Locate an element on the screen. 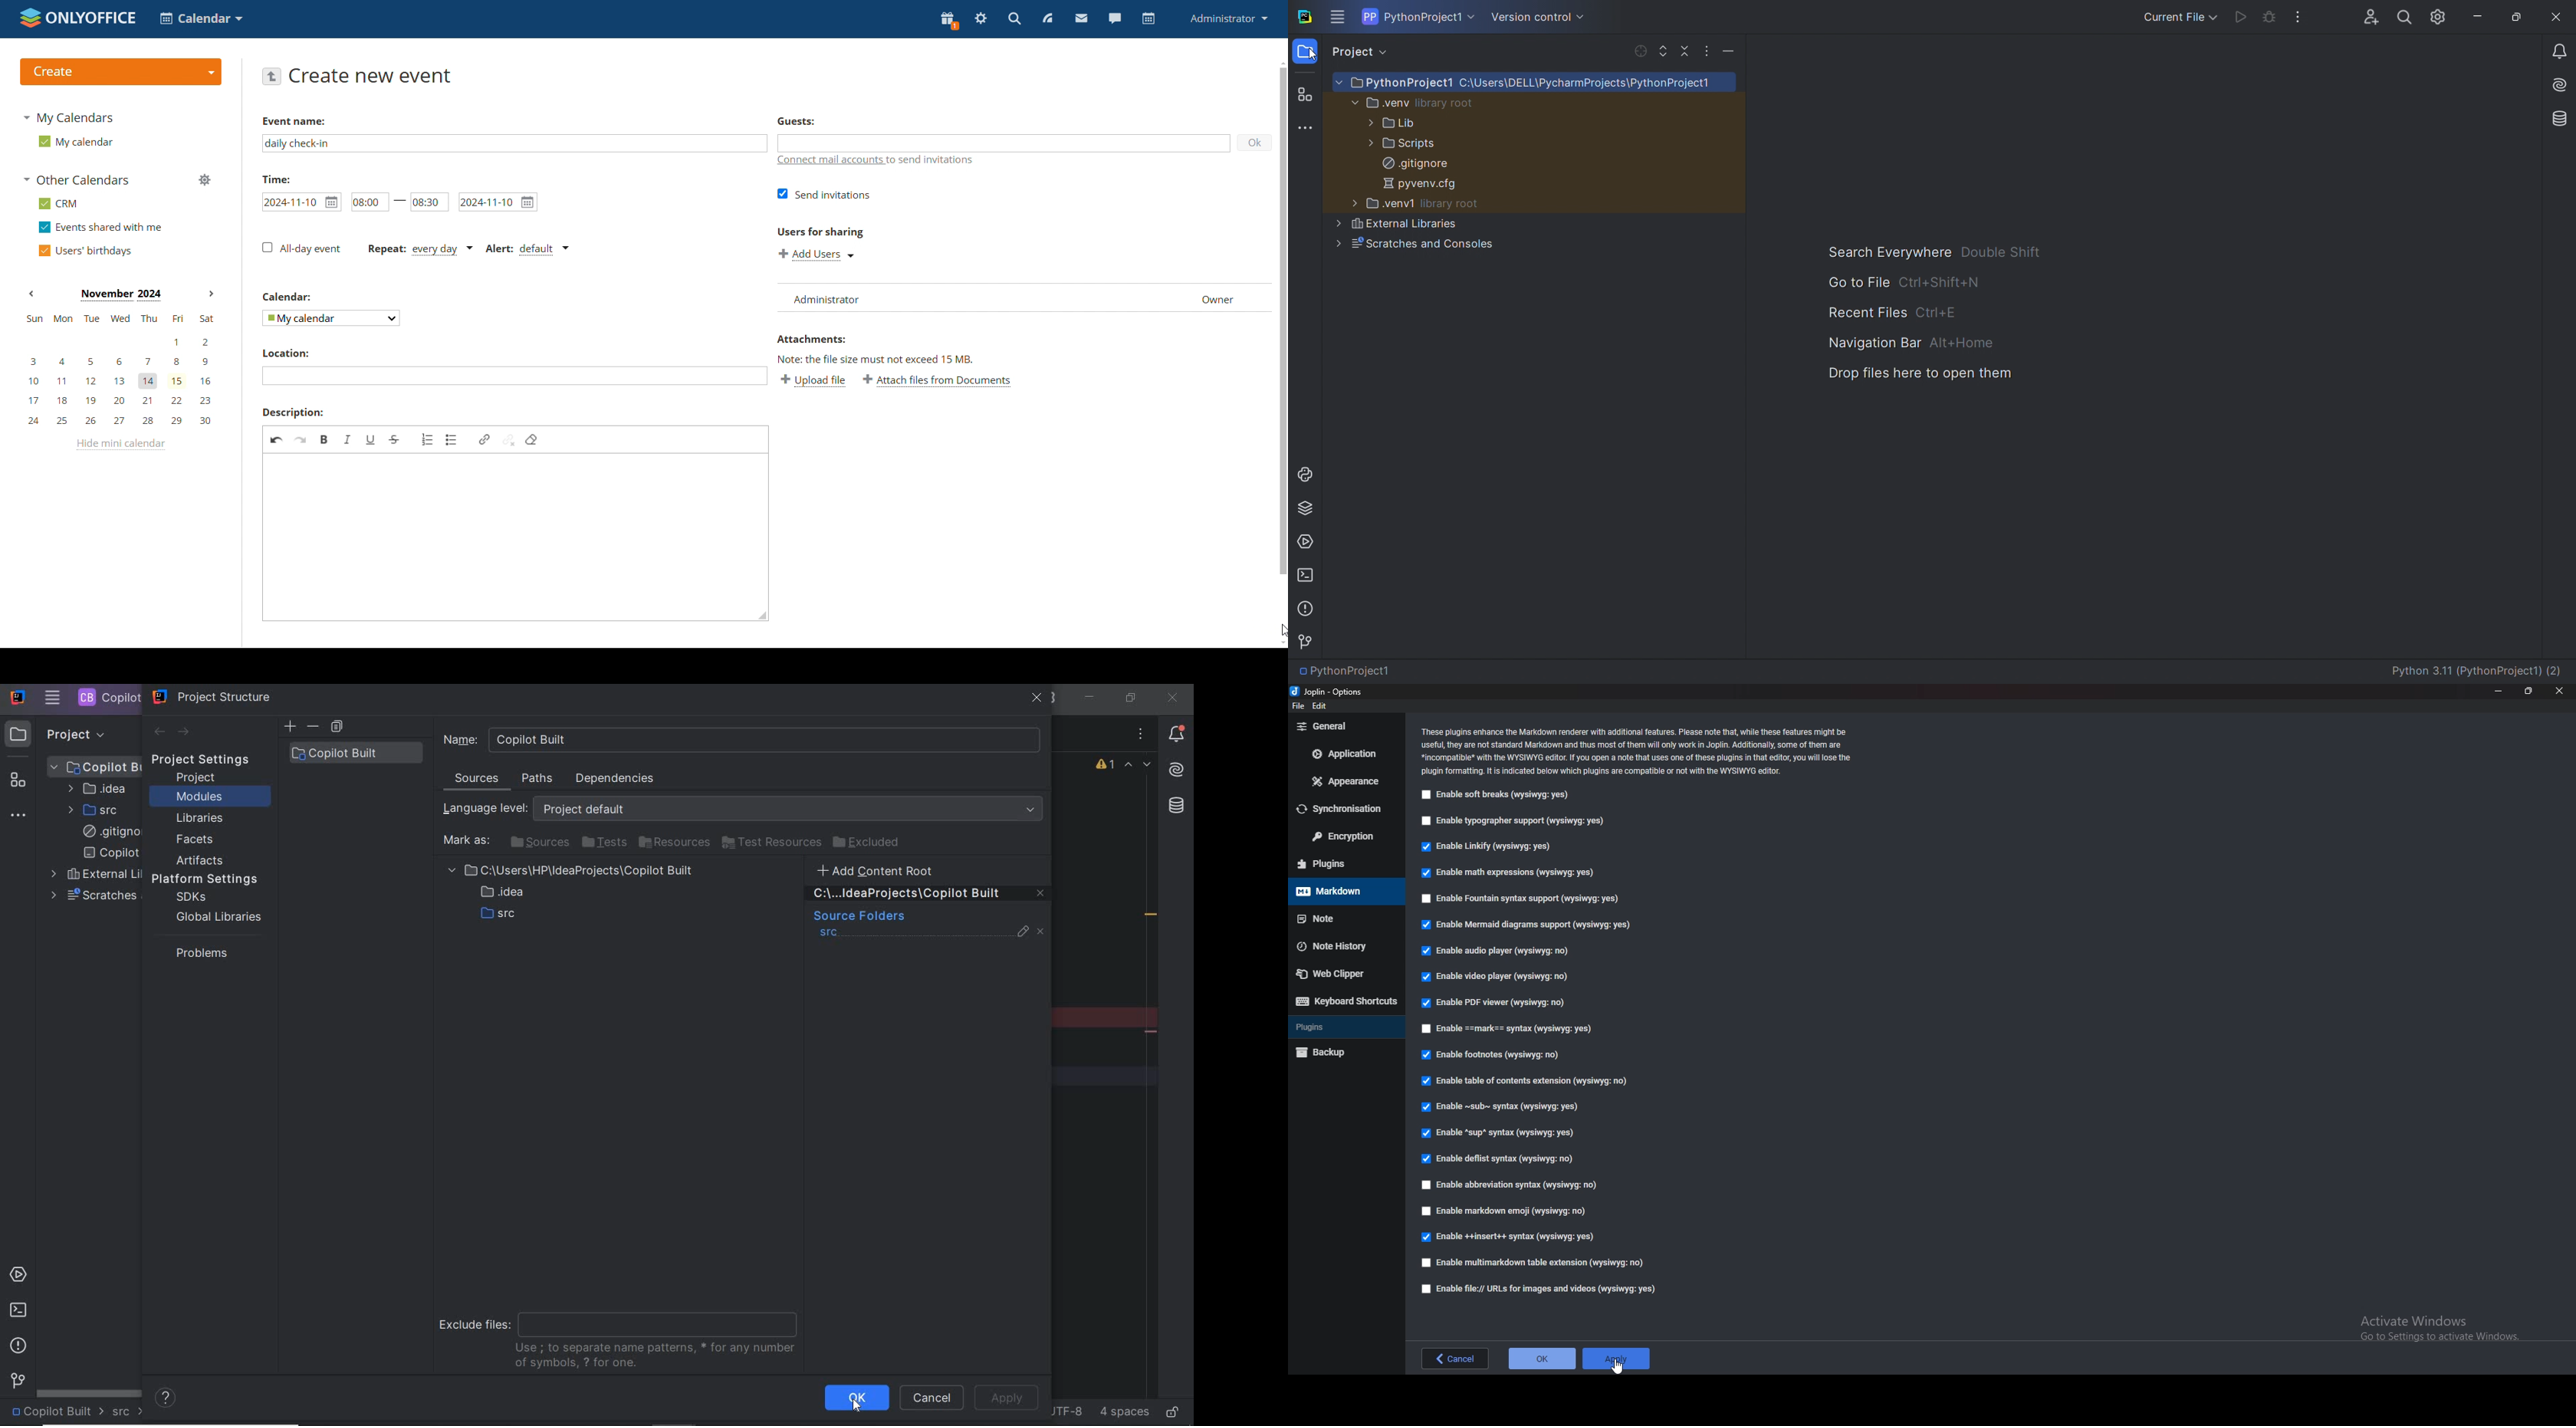  Enable audio player is located at coordinates (1495, 952).